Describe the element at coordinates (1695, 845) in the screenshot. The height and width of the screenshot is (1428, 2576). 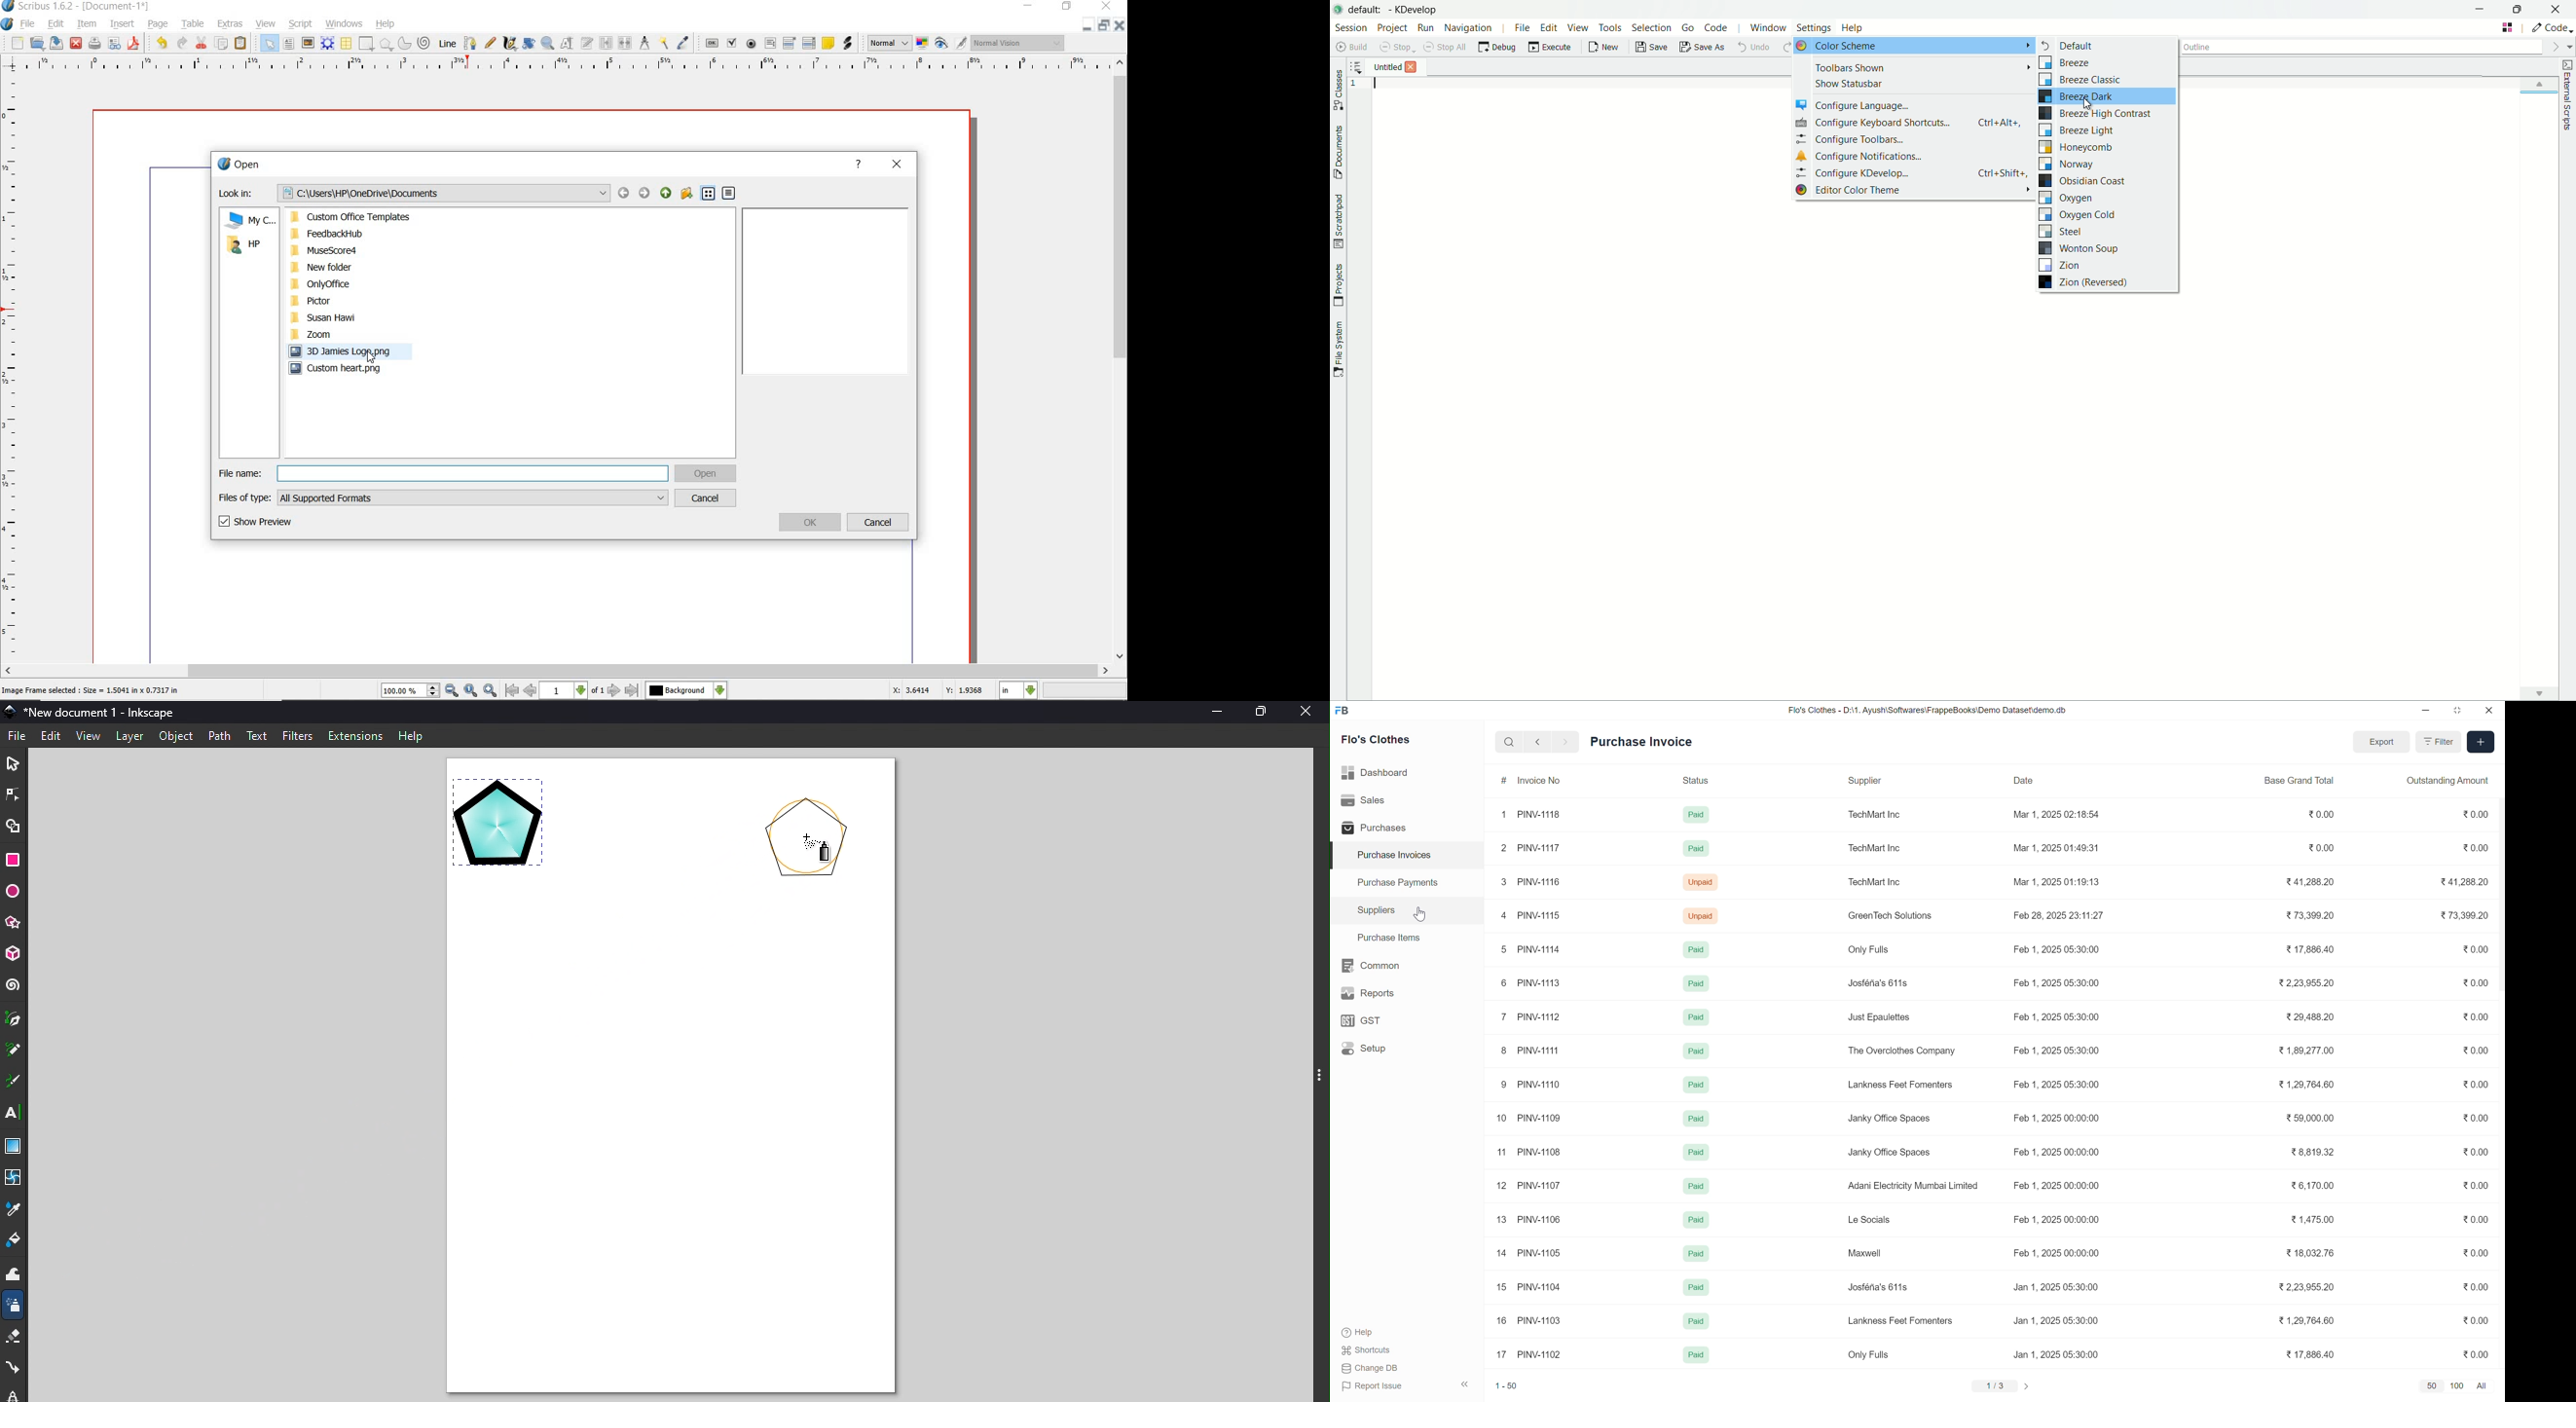
I see `Paid` at that location.